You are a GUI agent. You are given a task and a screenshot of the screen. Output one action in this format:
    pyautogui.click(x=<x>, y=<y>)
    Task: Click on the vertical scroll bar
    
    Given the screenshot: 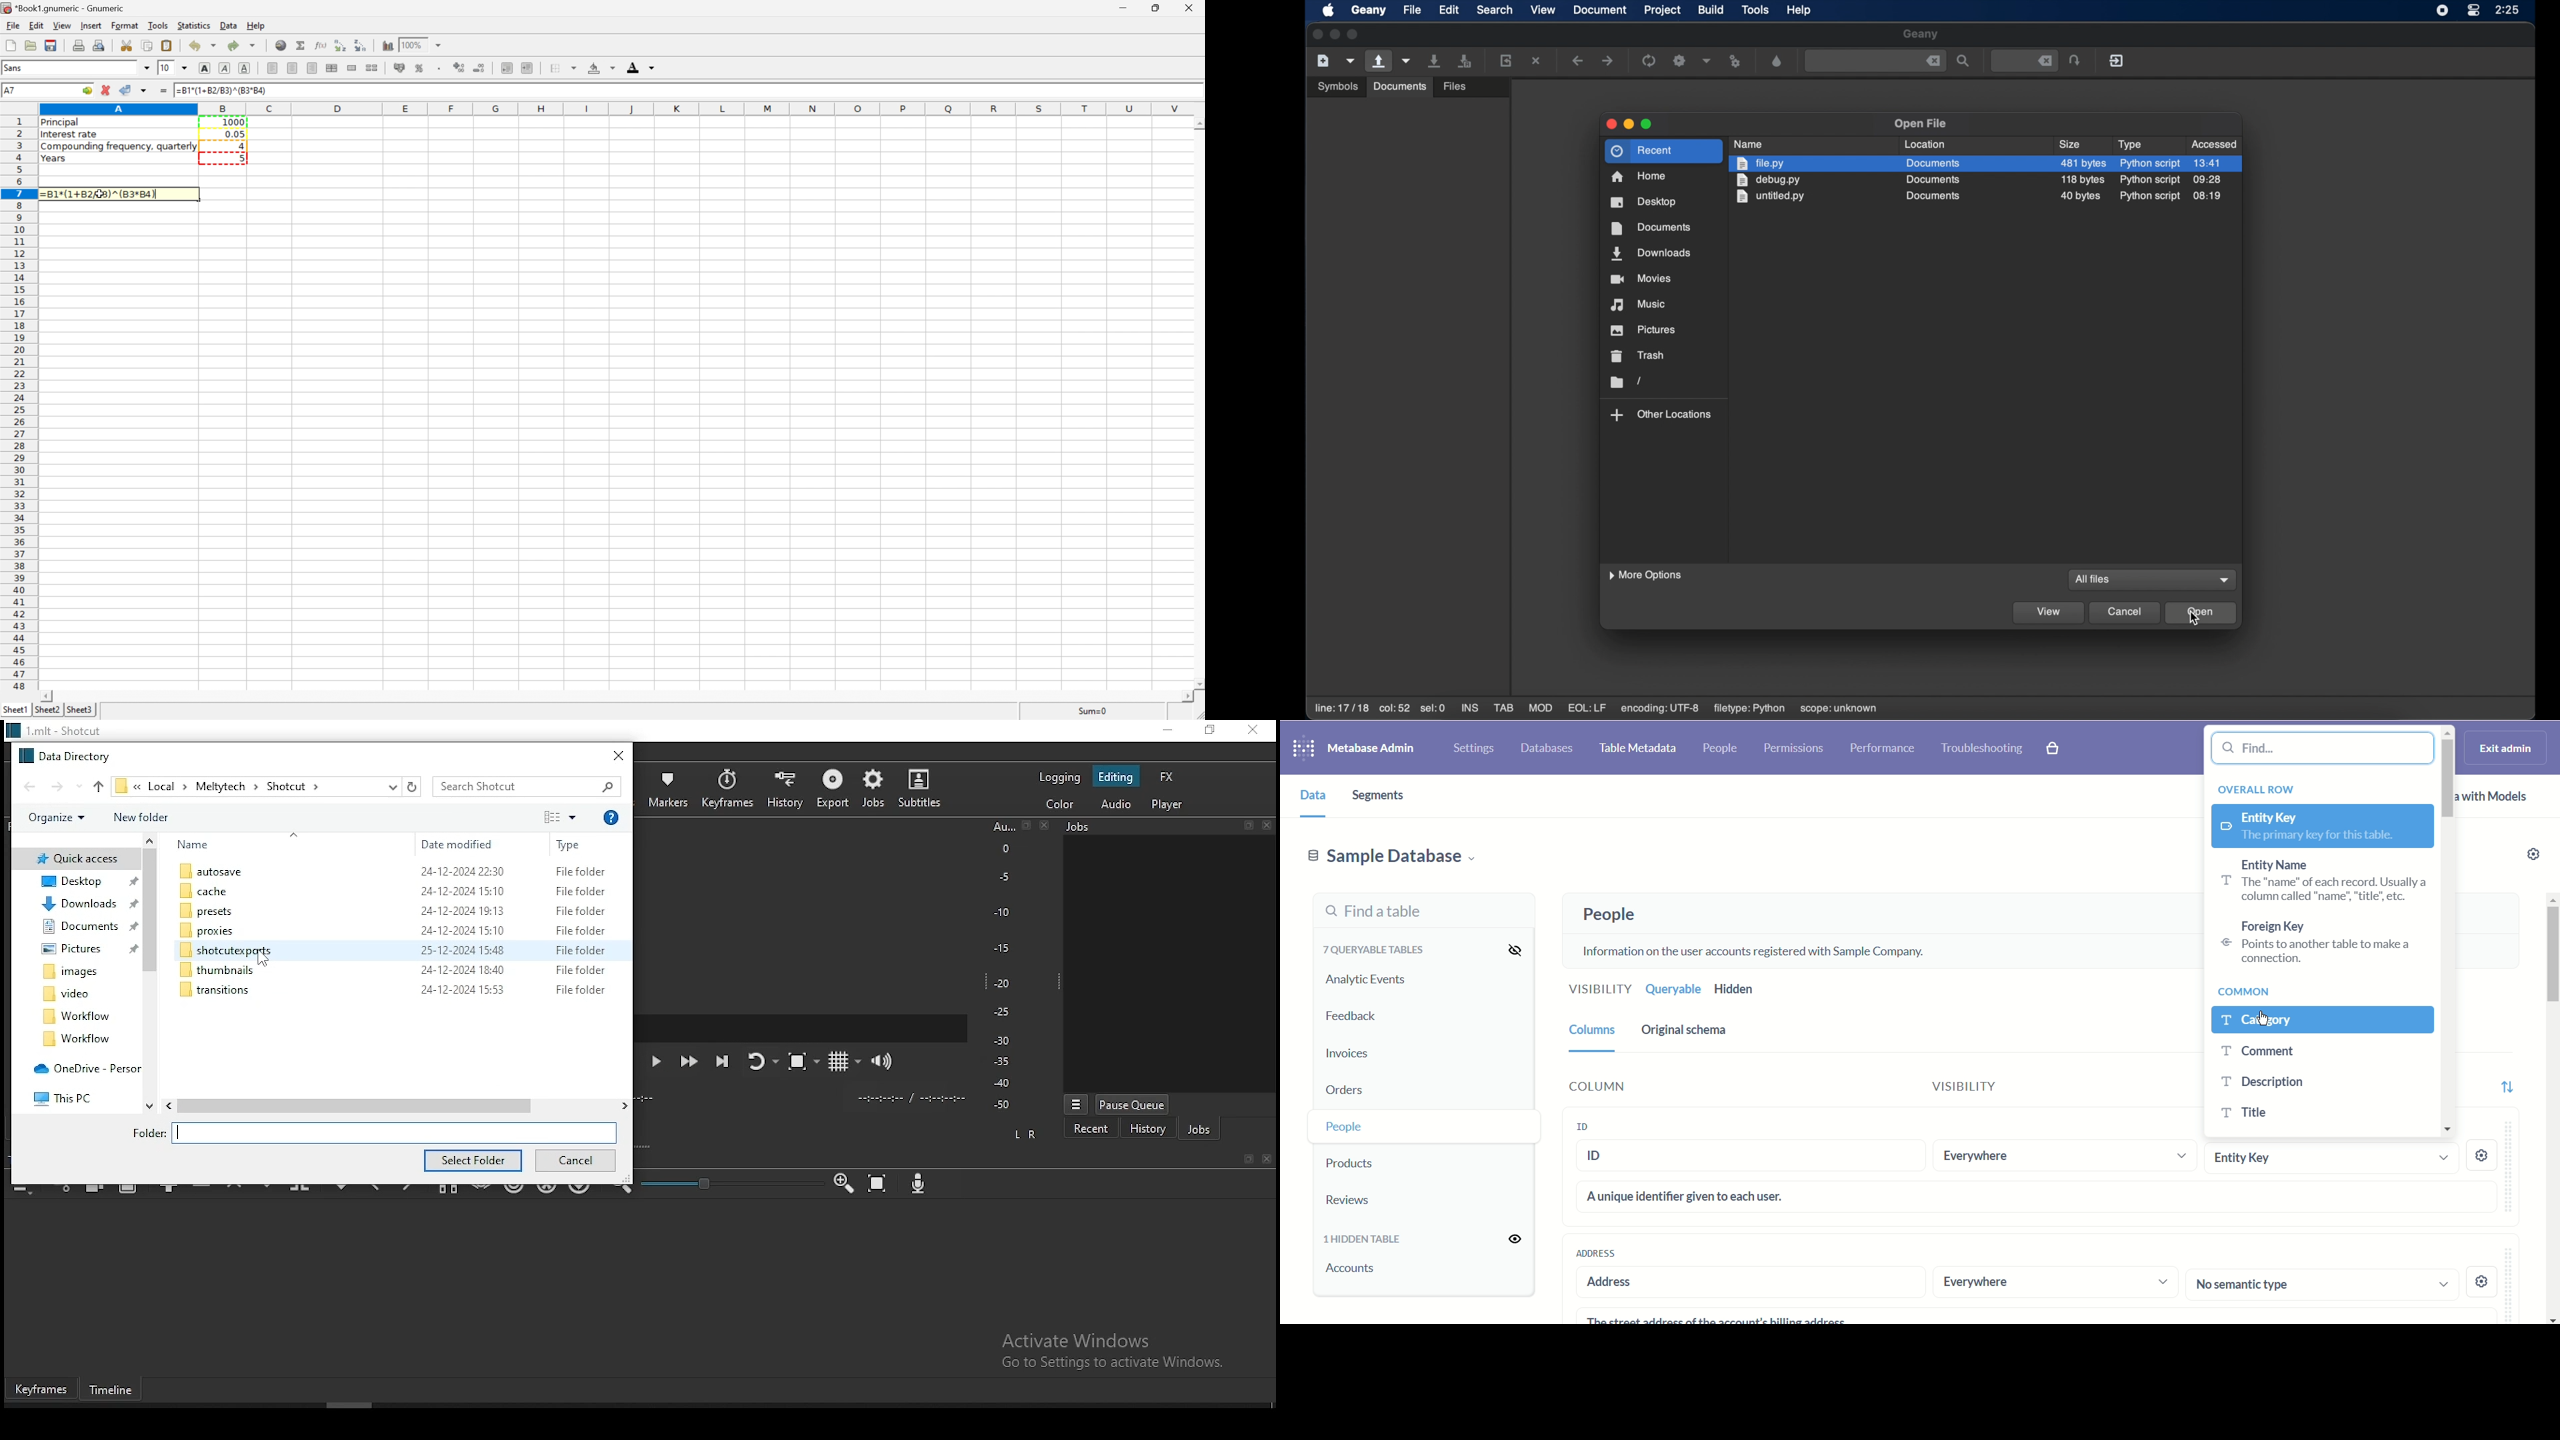 What is the action you would take?
    pyautogui.click(x=2449, y=934)
    